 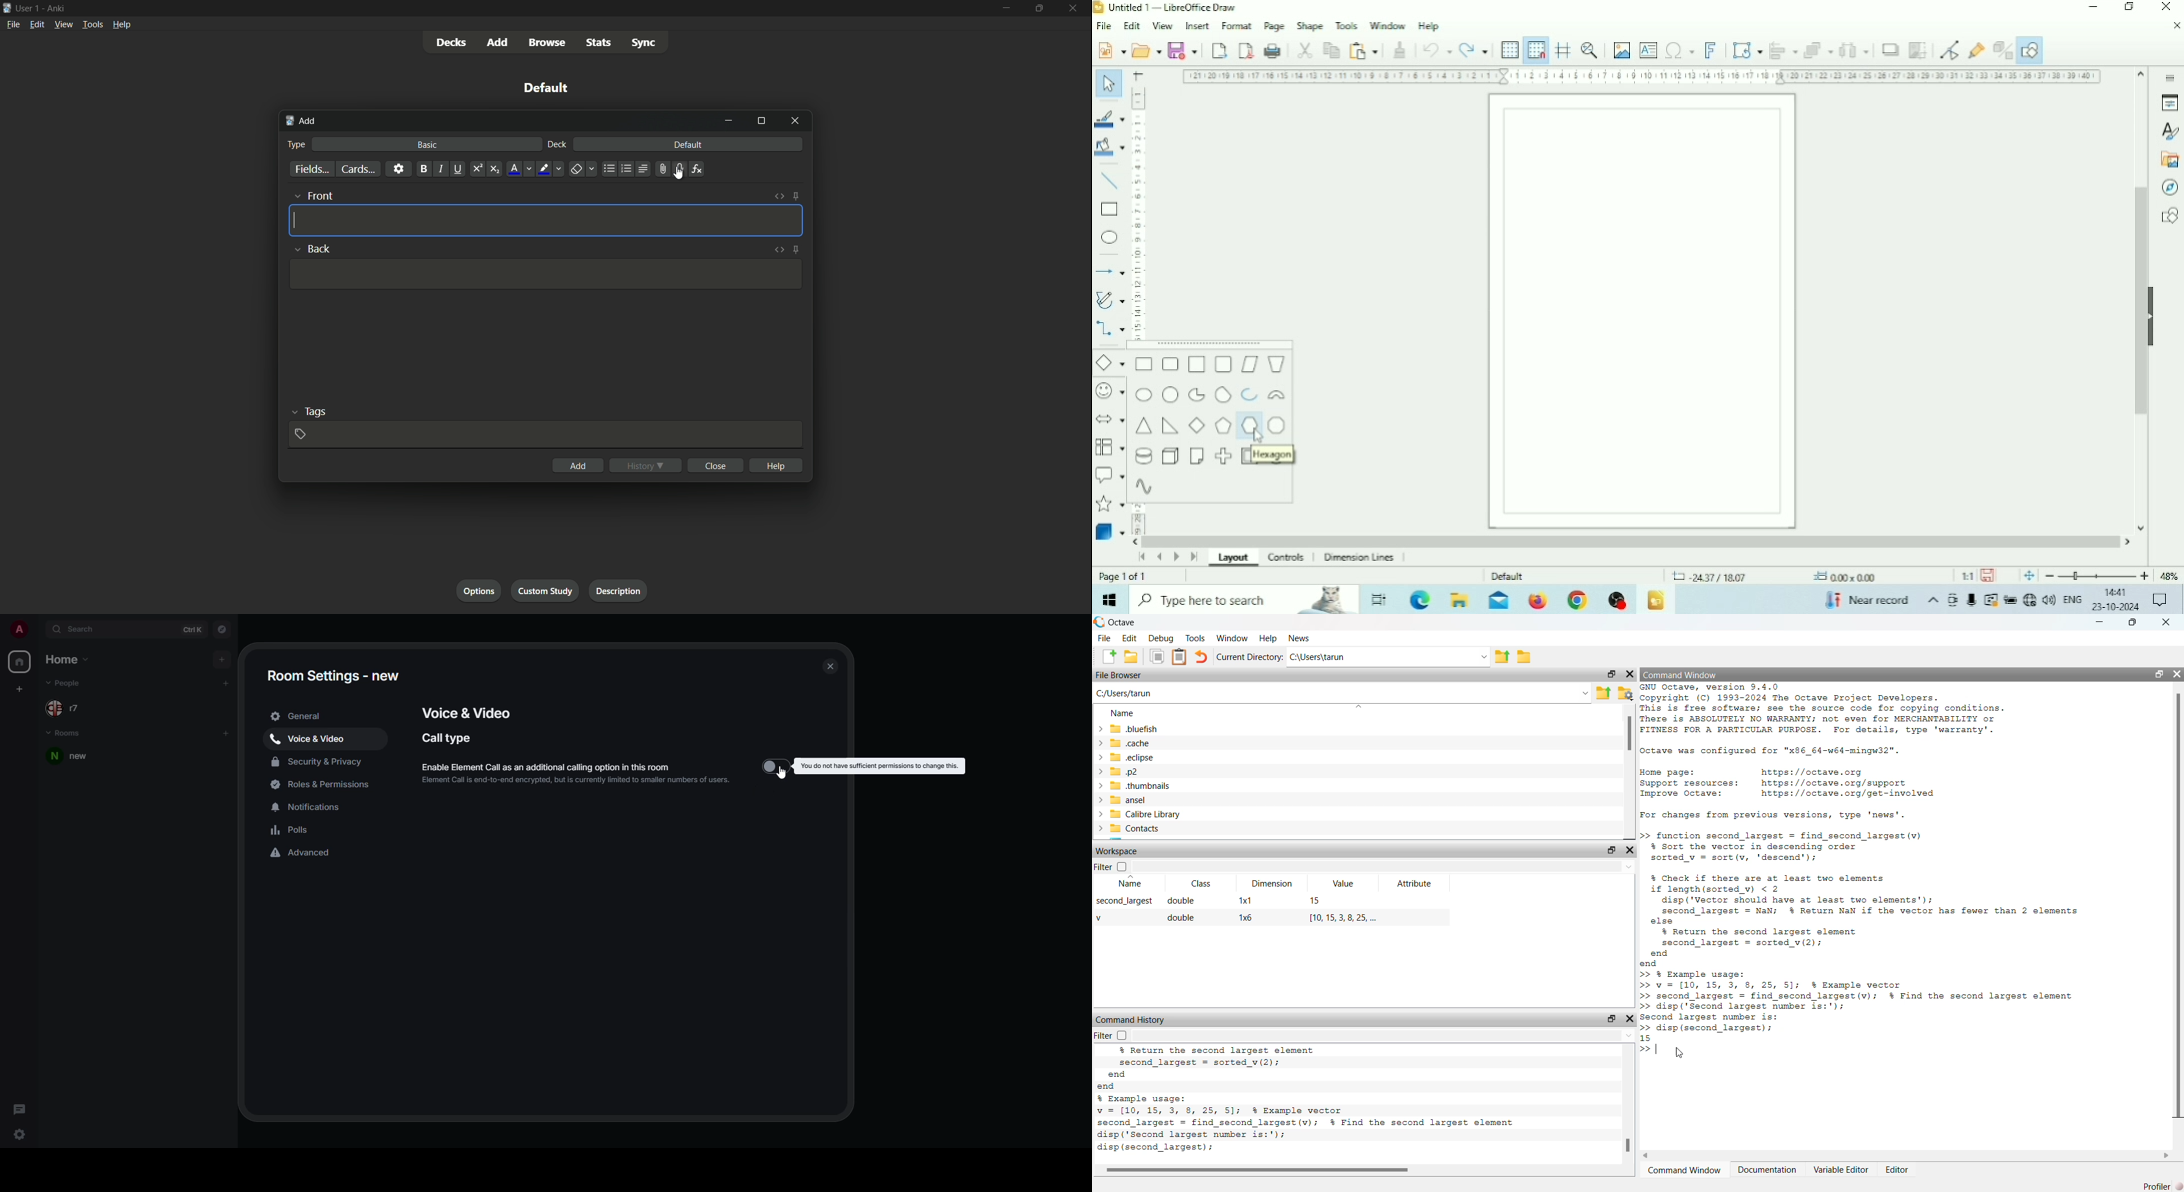 I want to click on Flowchart, so click(x=1110, y=447).